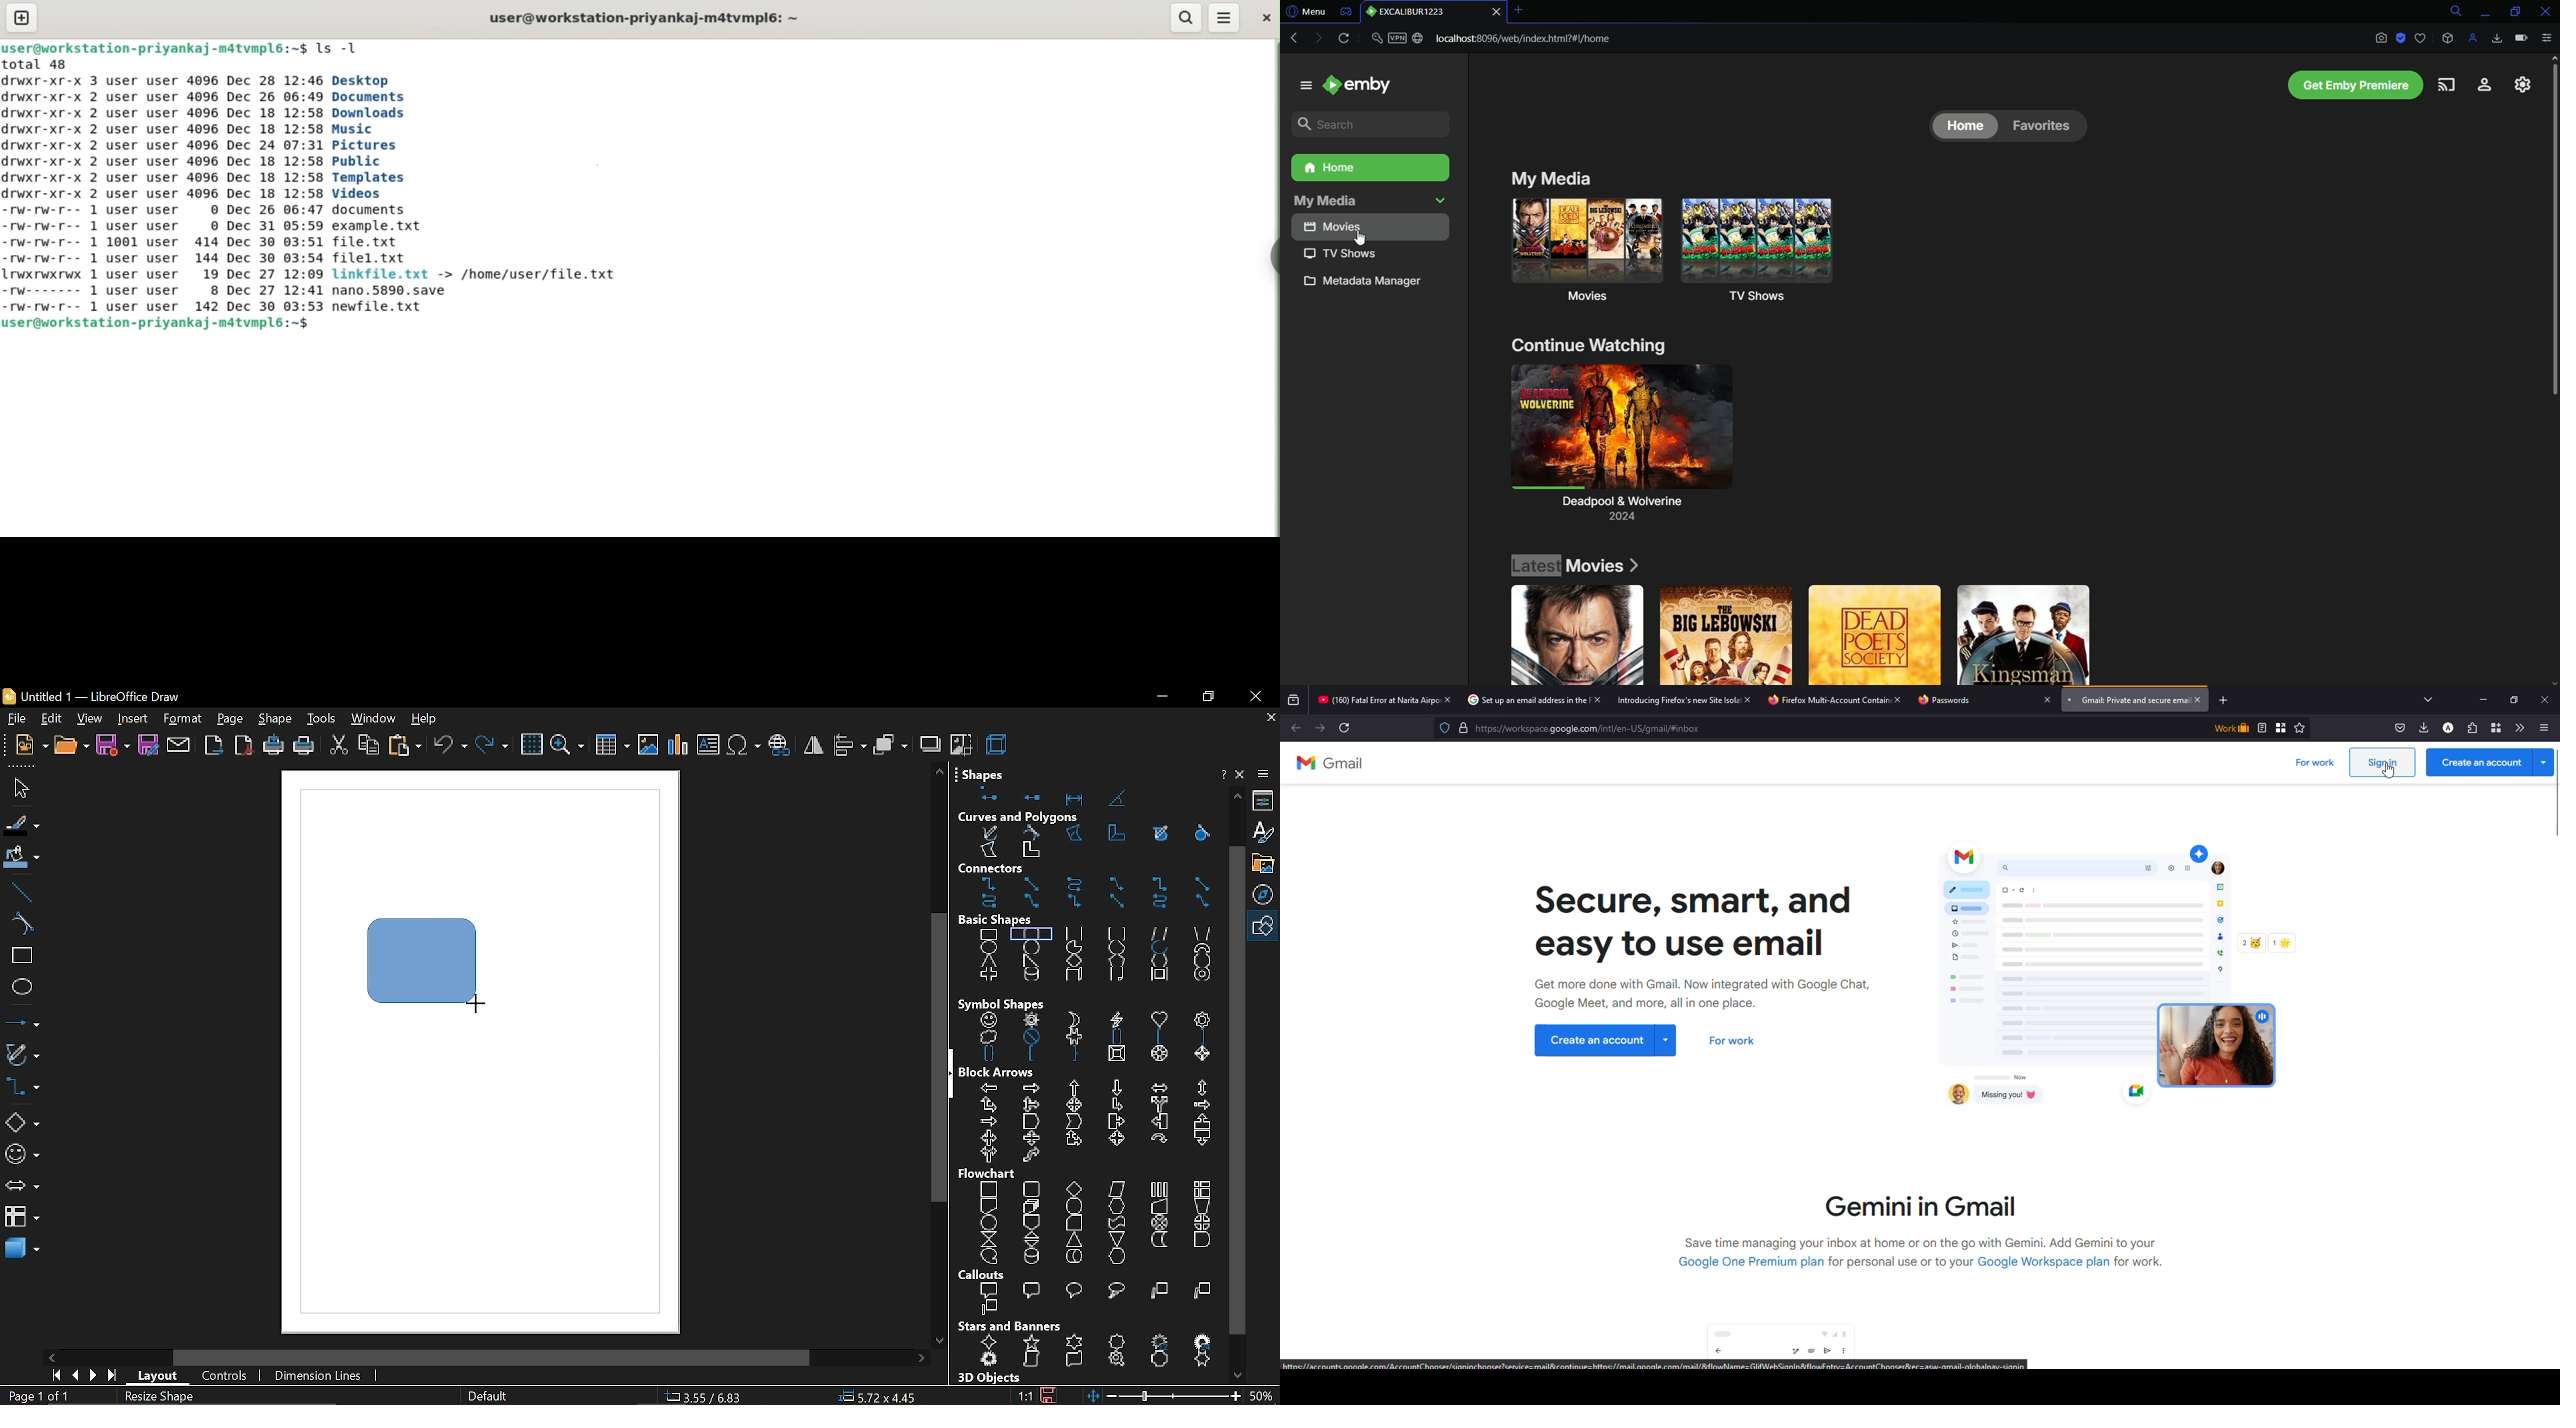 The width and height of the screenshot is (2576, 1428). Describe the element at coordinates (1593, 730) in the screenshot. I see `https://workspace.google.com/intl/en-US/gmail/#inbox` at that location.